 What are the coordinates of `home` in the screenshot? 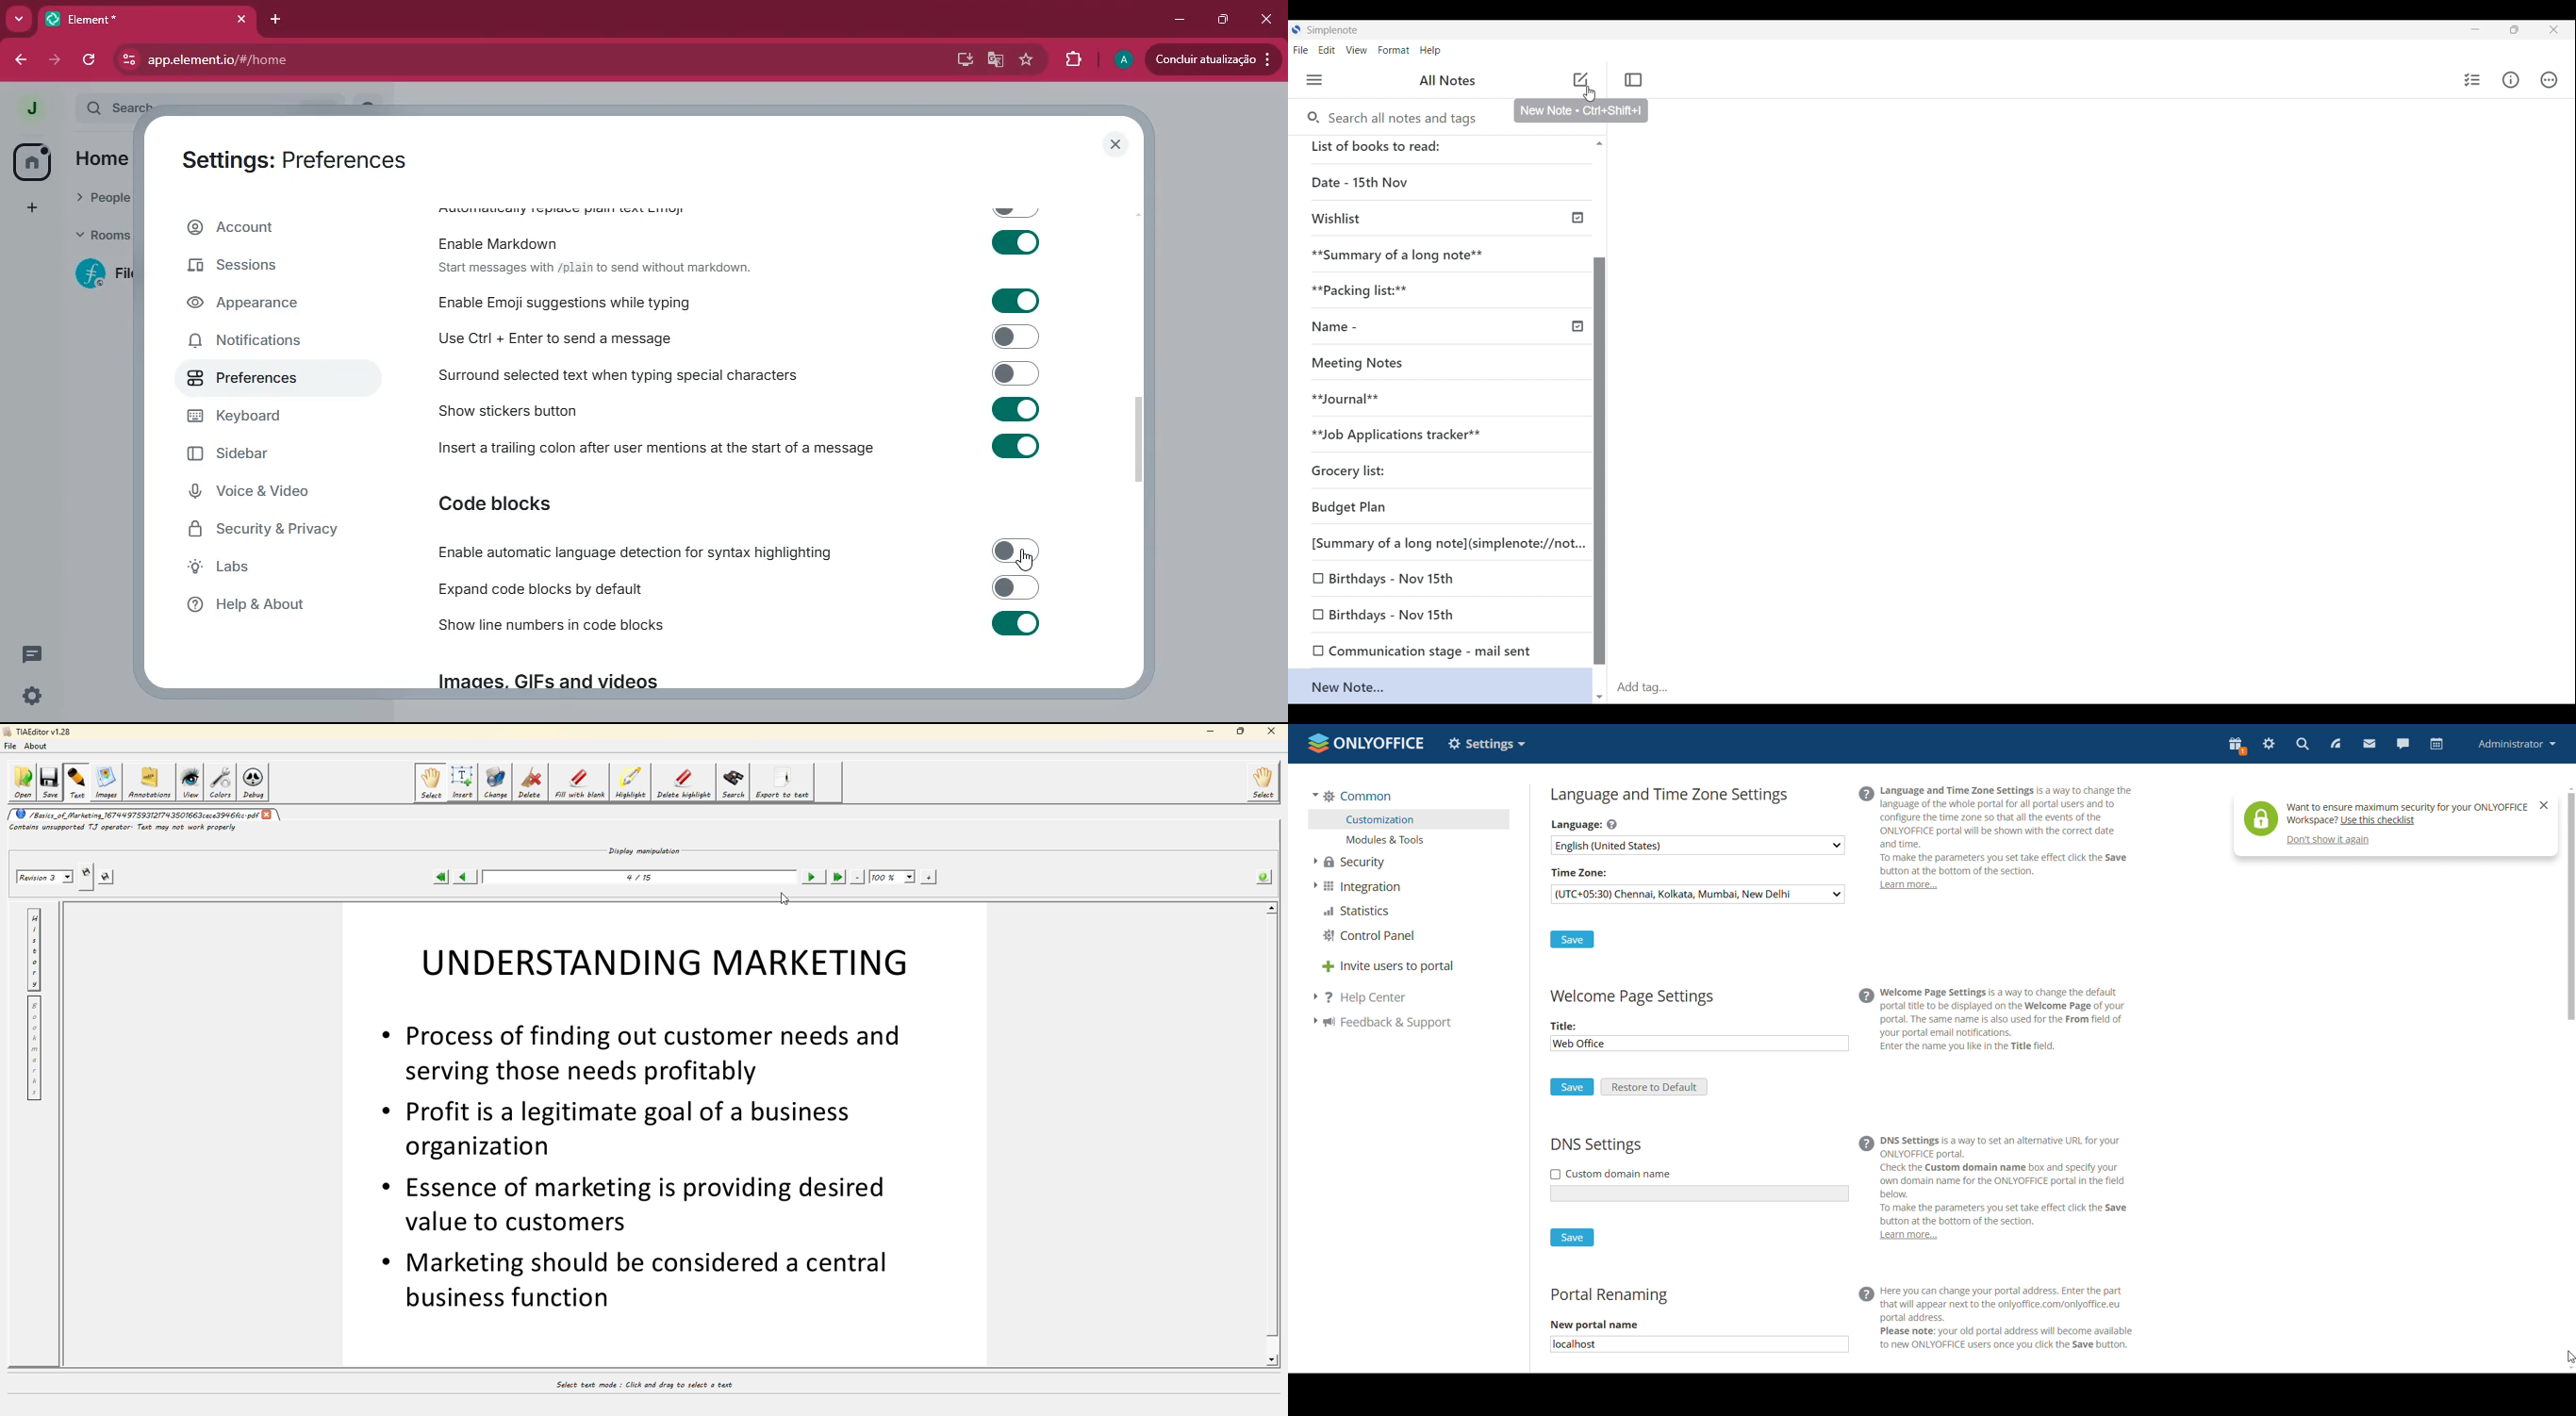 It's located at (102, 160).